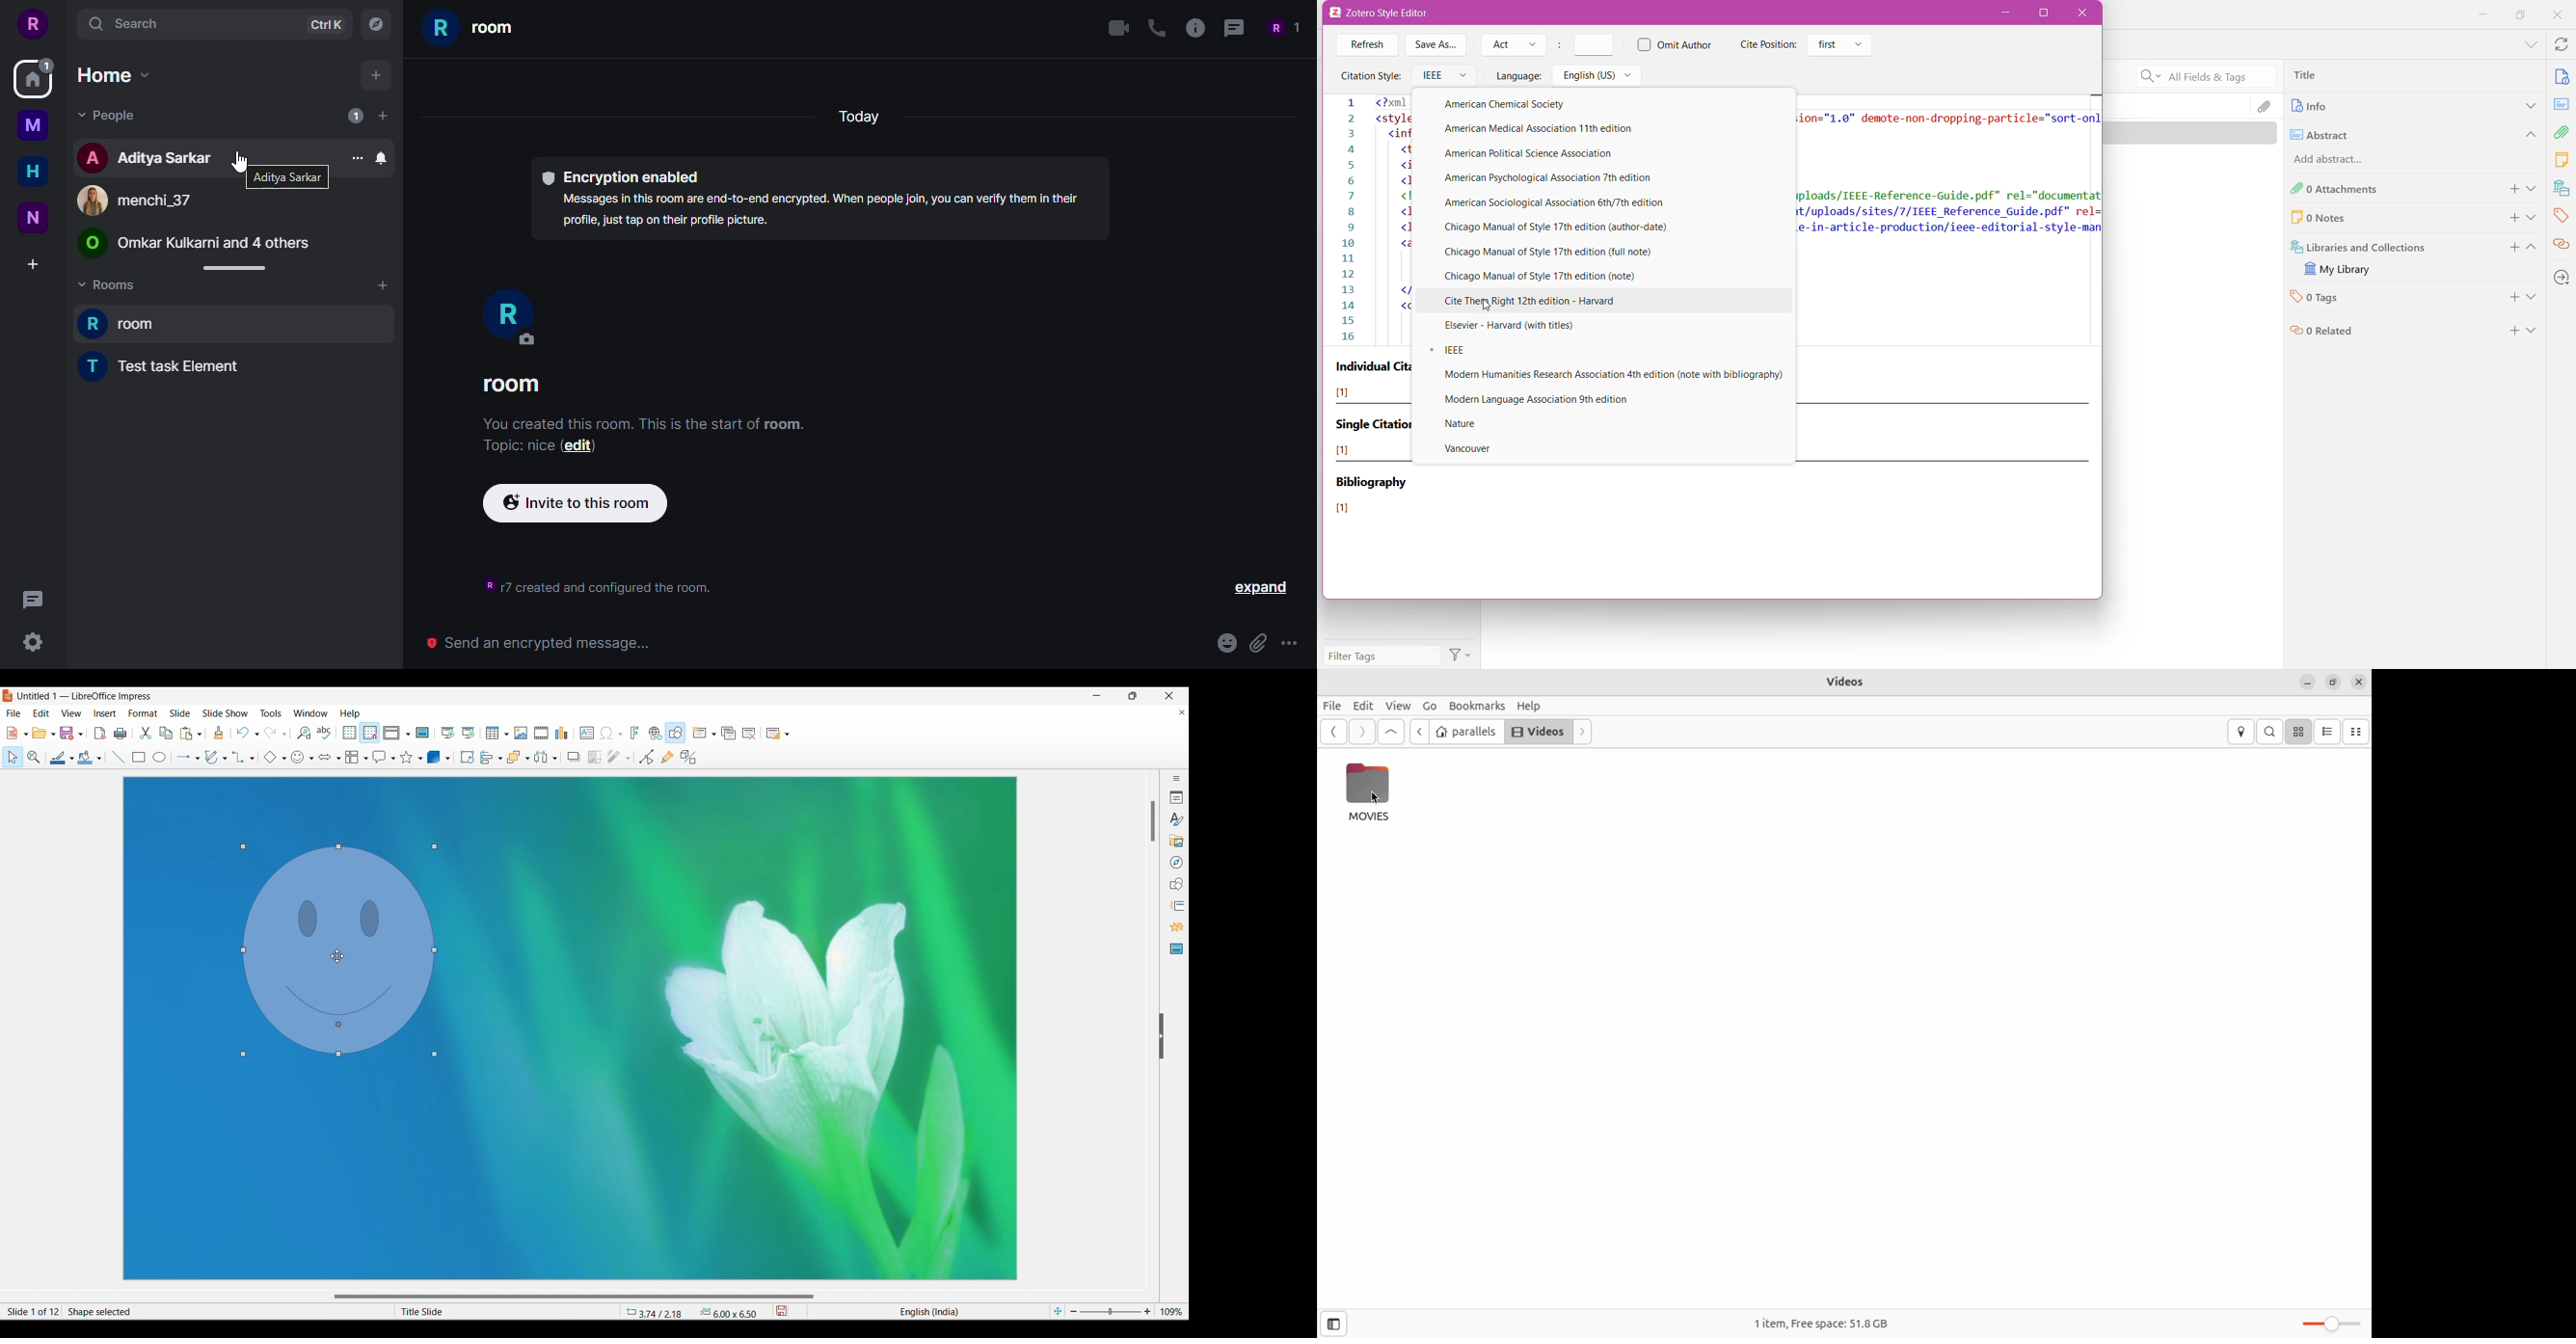 This screenshot has width=2576, height=1344. What do you see at coordinates (352, 757) in the screenshot?
I see `Selected flowchart` at bounding box center [352, 757].